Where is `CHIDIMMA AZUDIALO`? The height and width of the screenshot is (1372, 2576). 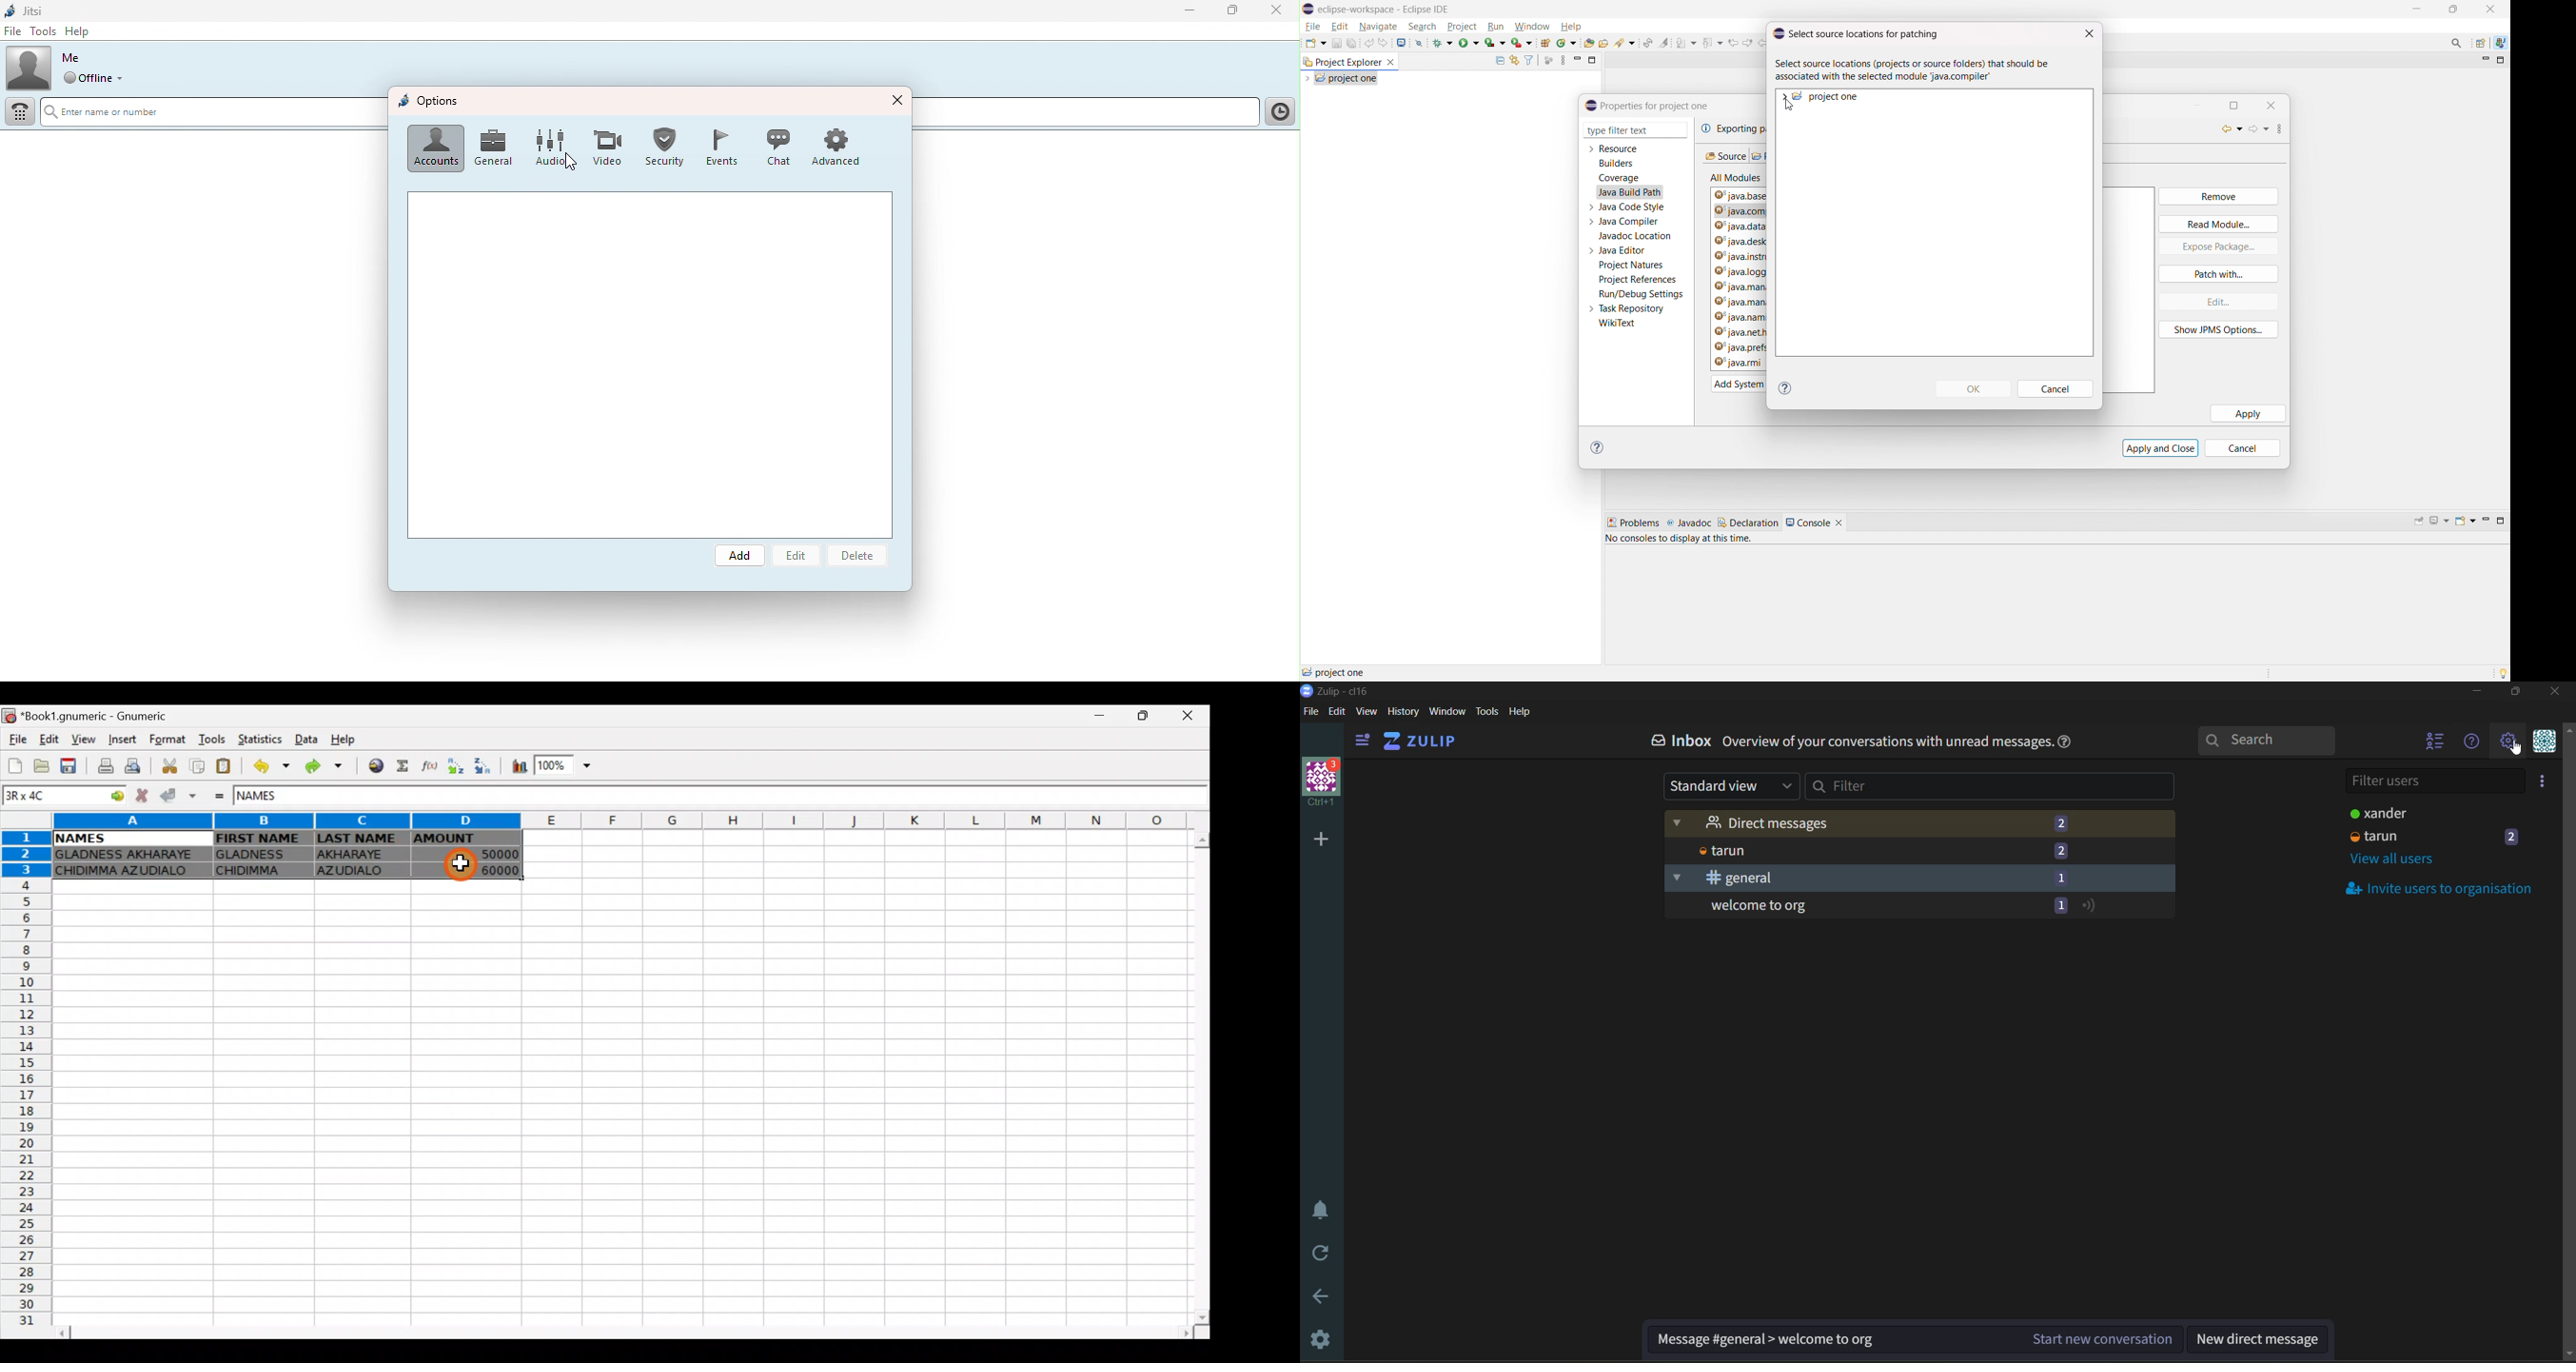
CHIDIMMA AZUDIALO is located at coordinates (127, 872).